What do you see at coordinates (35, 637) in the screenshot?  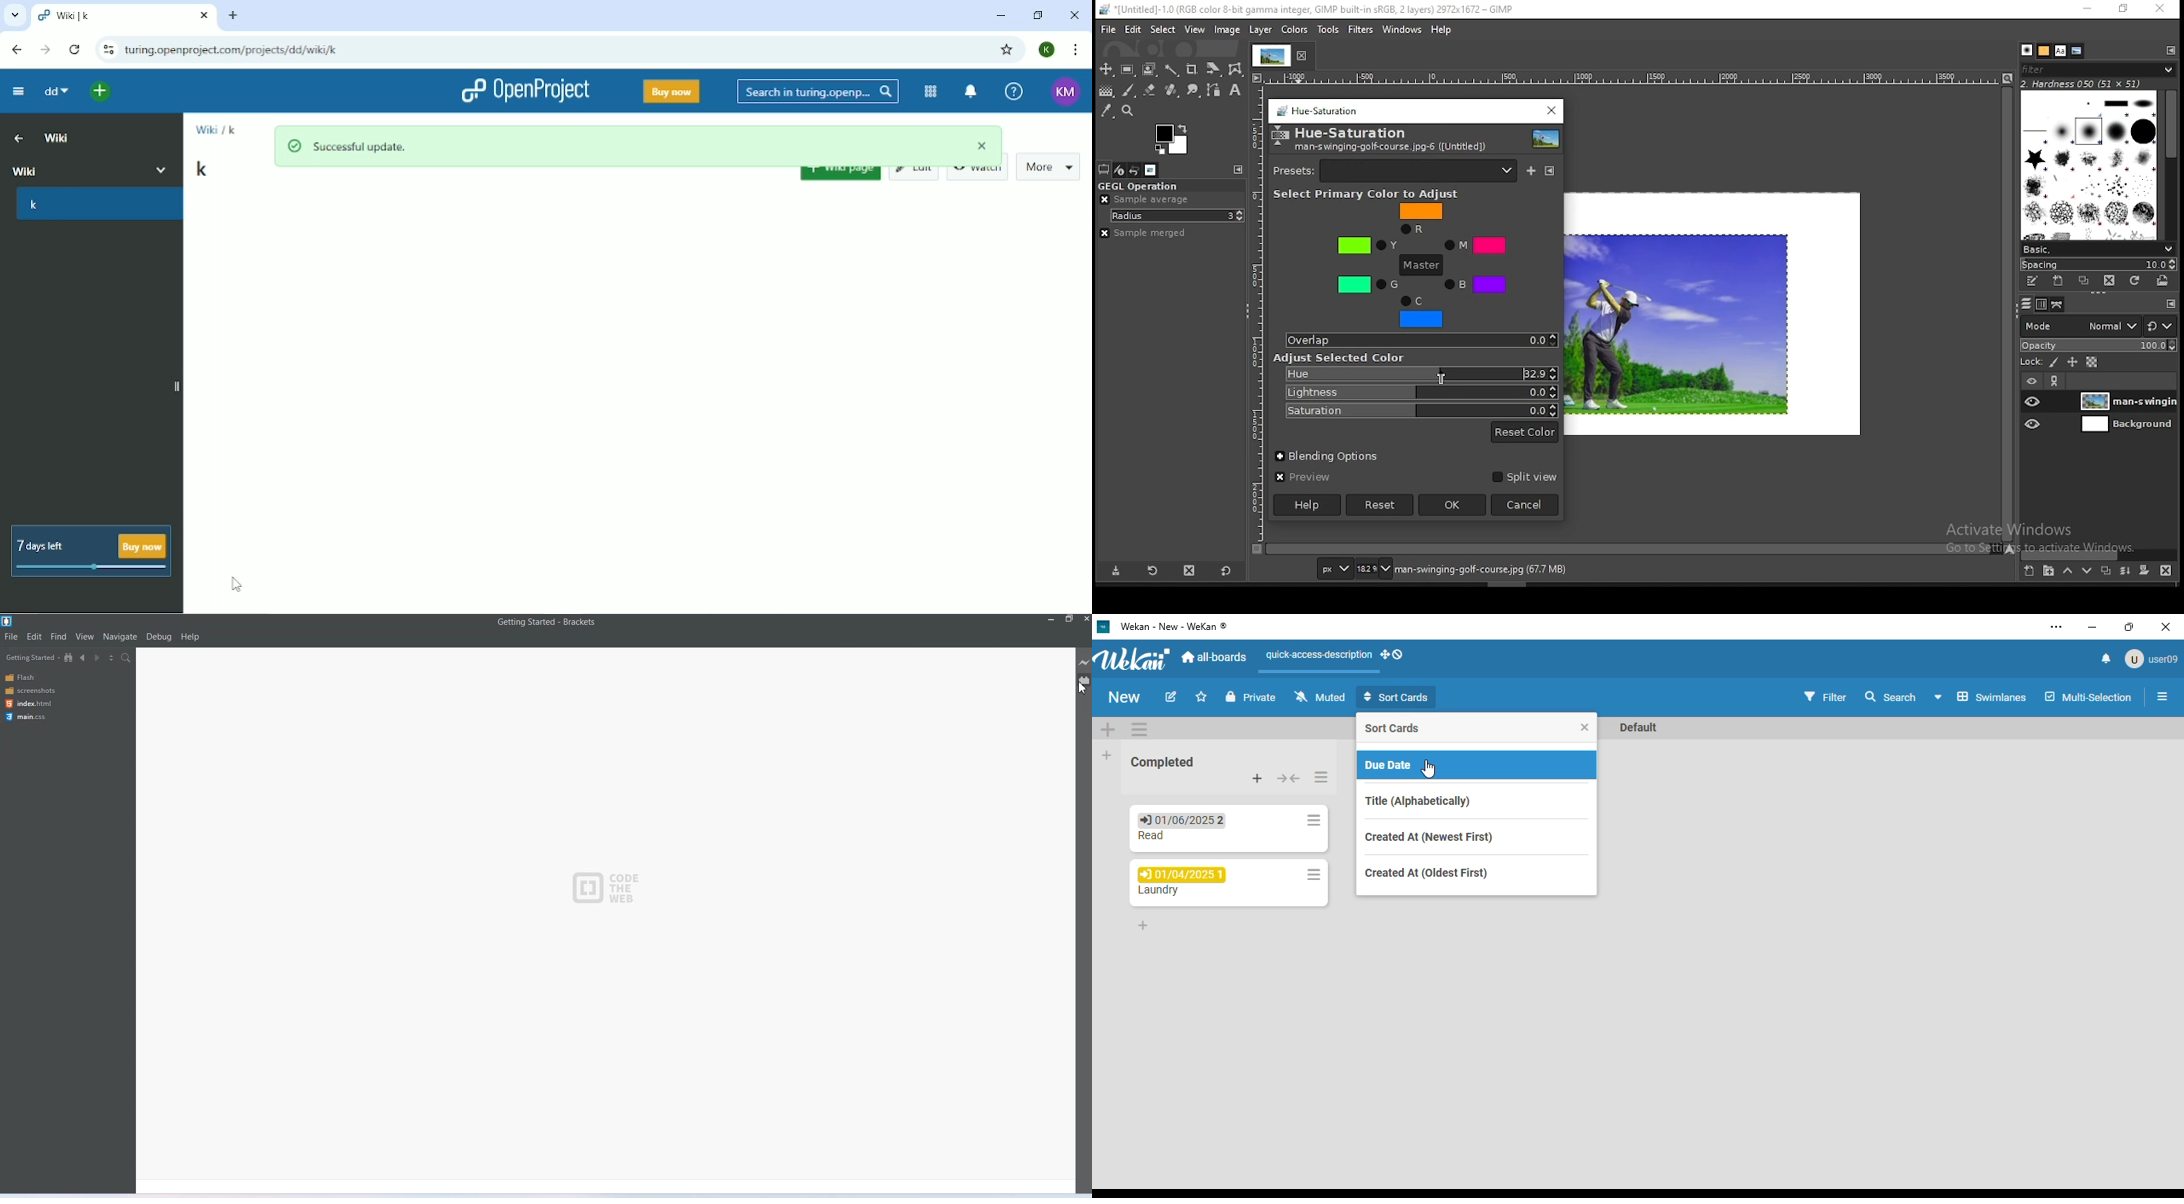 I see `Edit` at bounding box center [35, 637].